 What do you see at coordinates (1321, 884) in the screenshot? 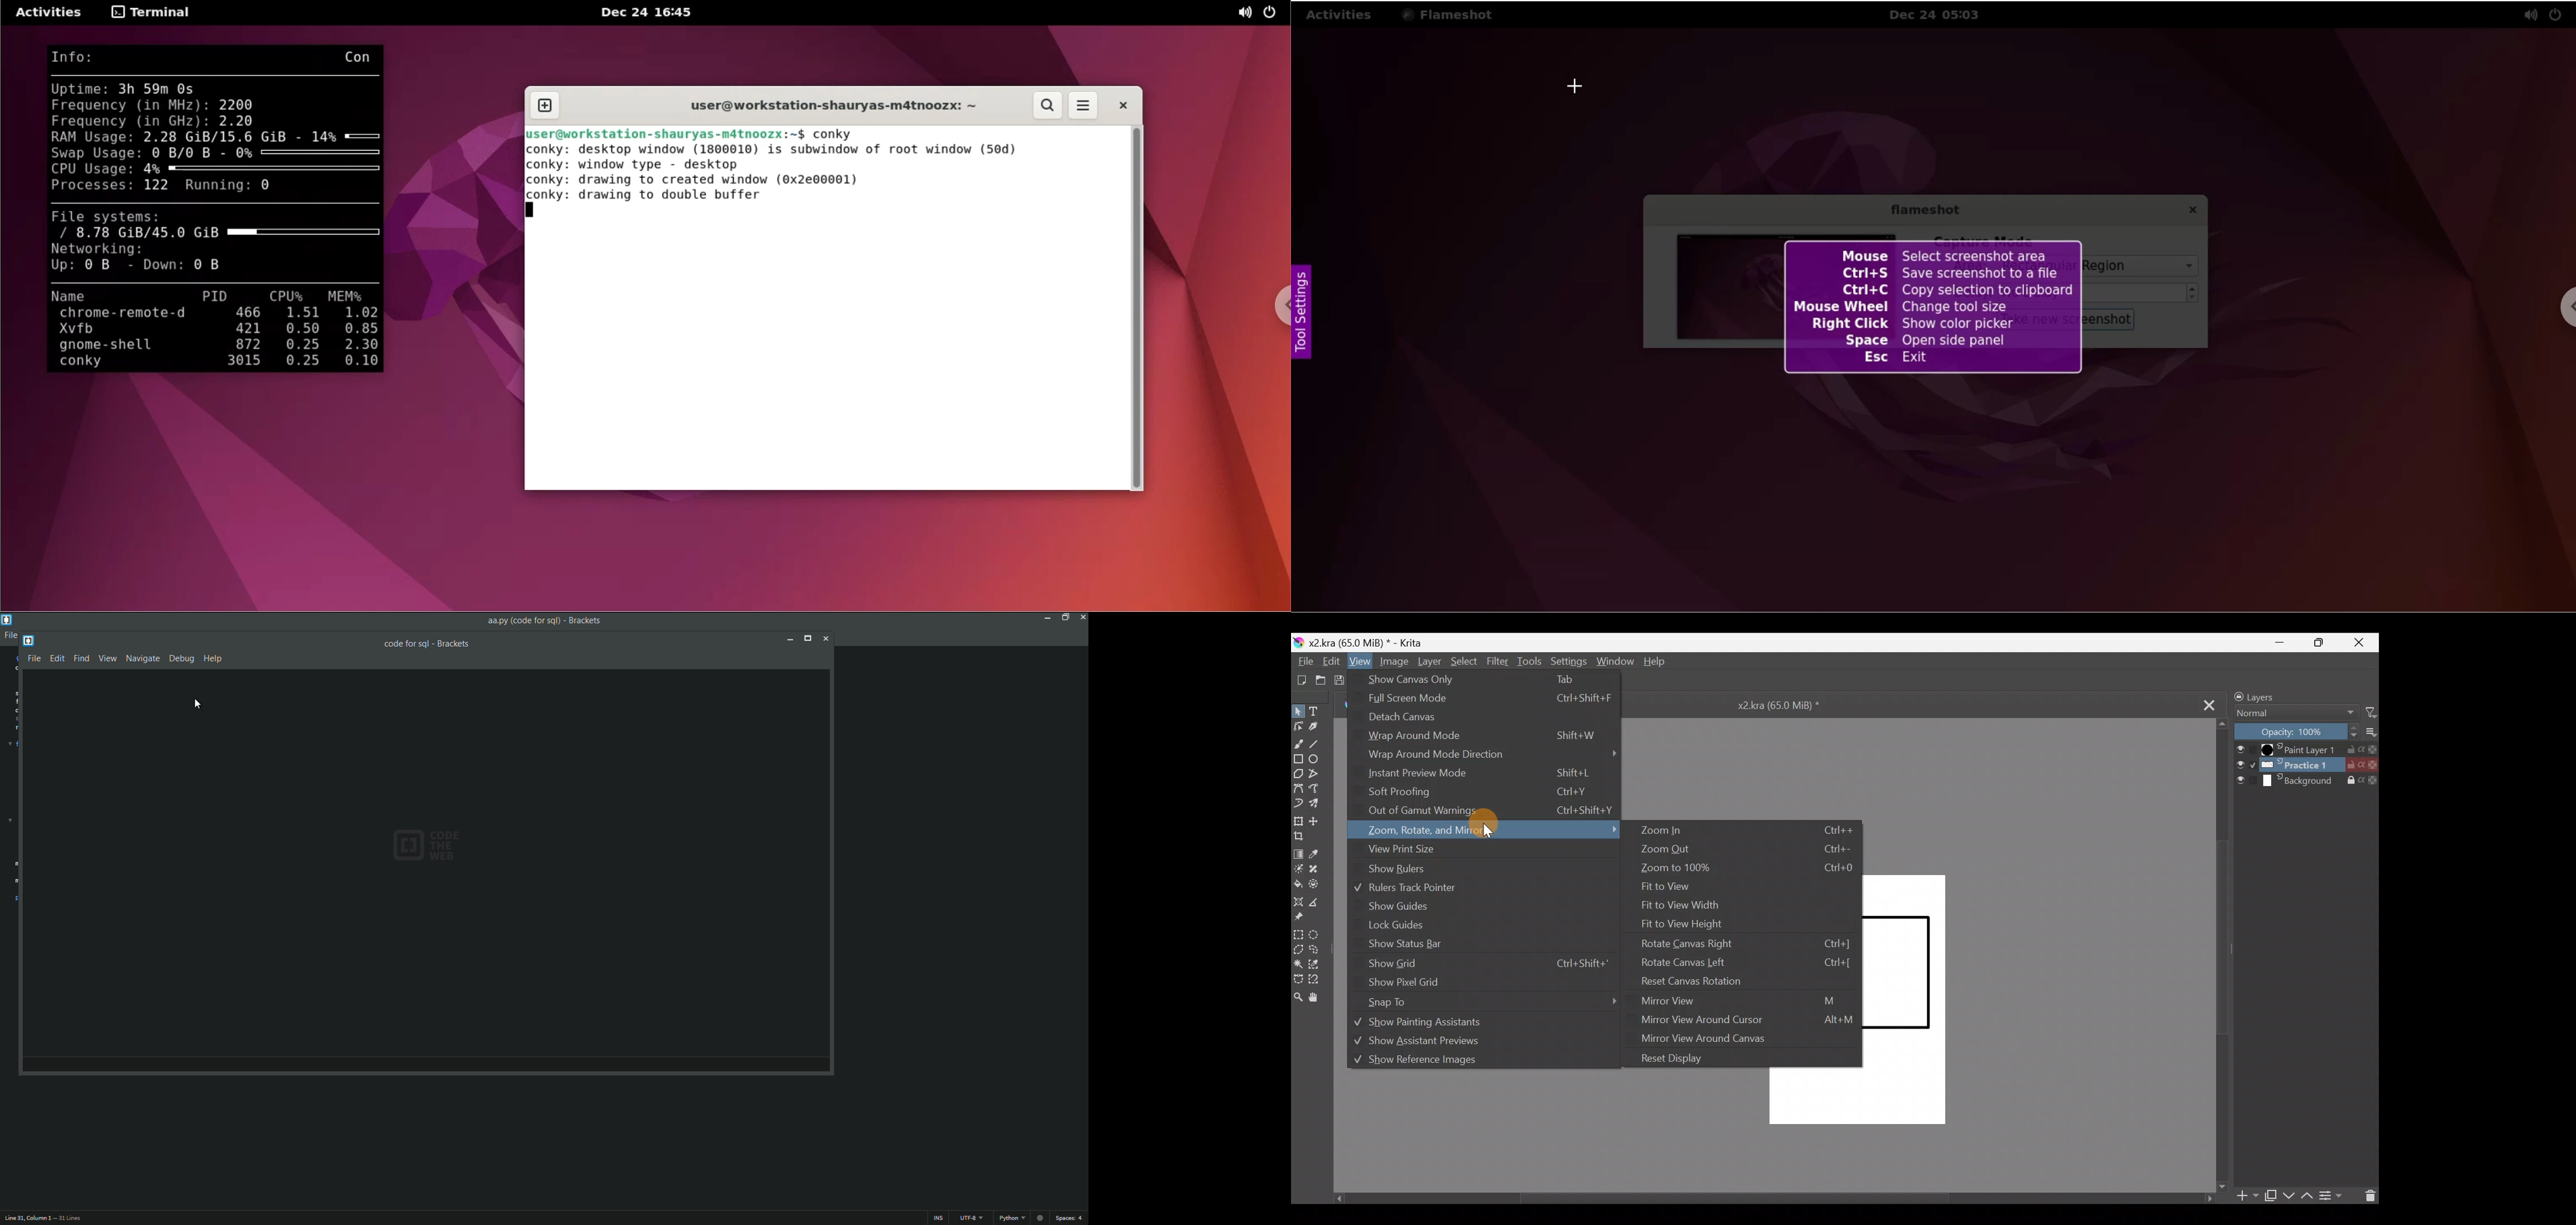
I see `Enclose & fill tool` at bounding box center [1321, 884].